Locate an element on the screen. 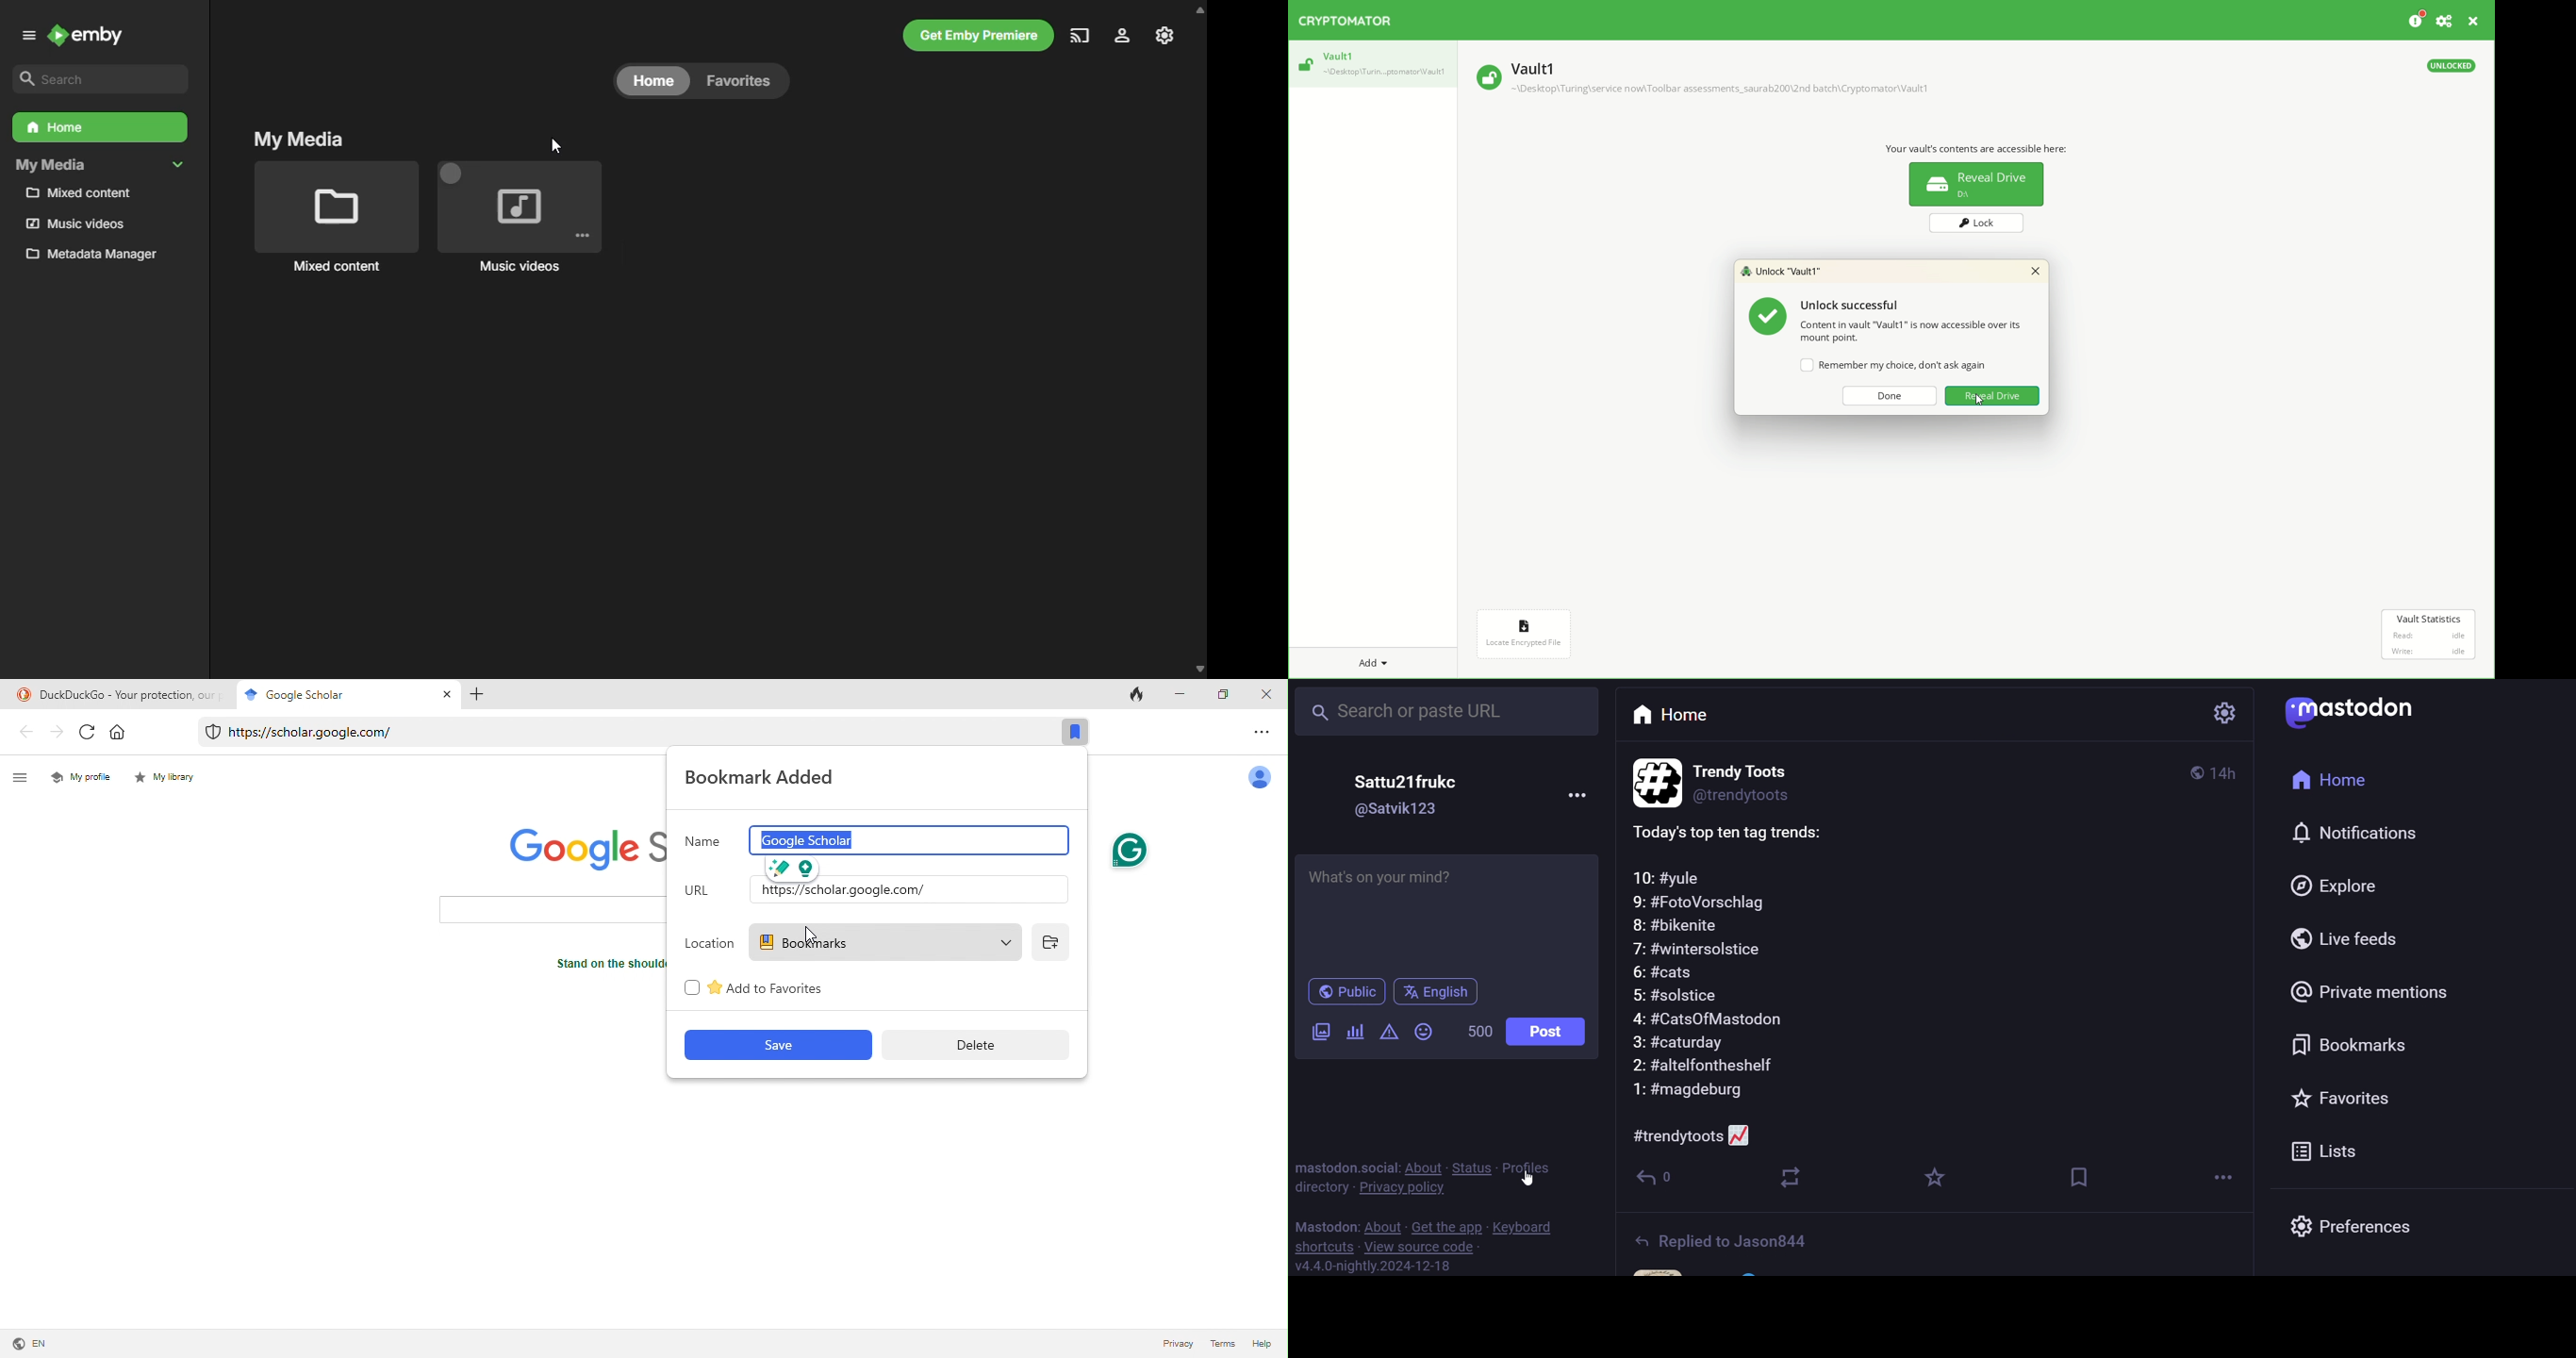 The height and width of the screenshot is (1372, 2576). Your vault's contents are accessible here: is located at coordinates (1978, 147).